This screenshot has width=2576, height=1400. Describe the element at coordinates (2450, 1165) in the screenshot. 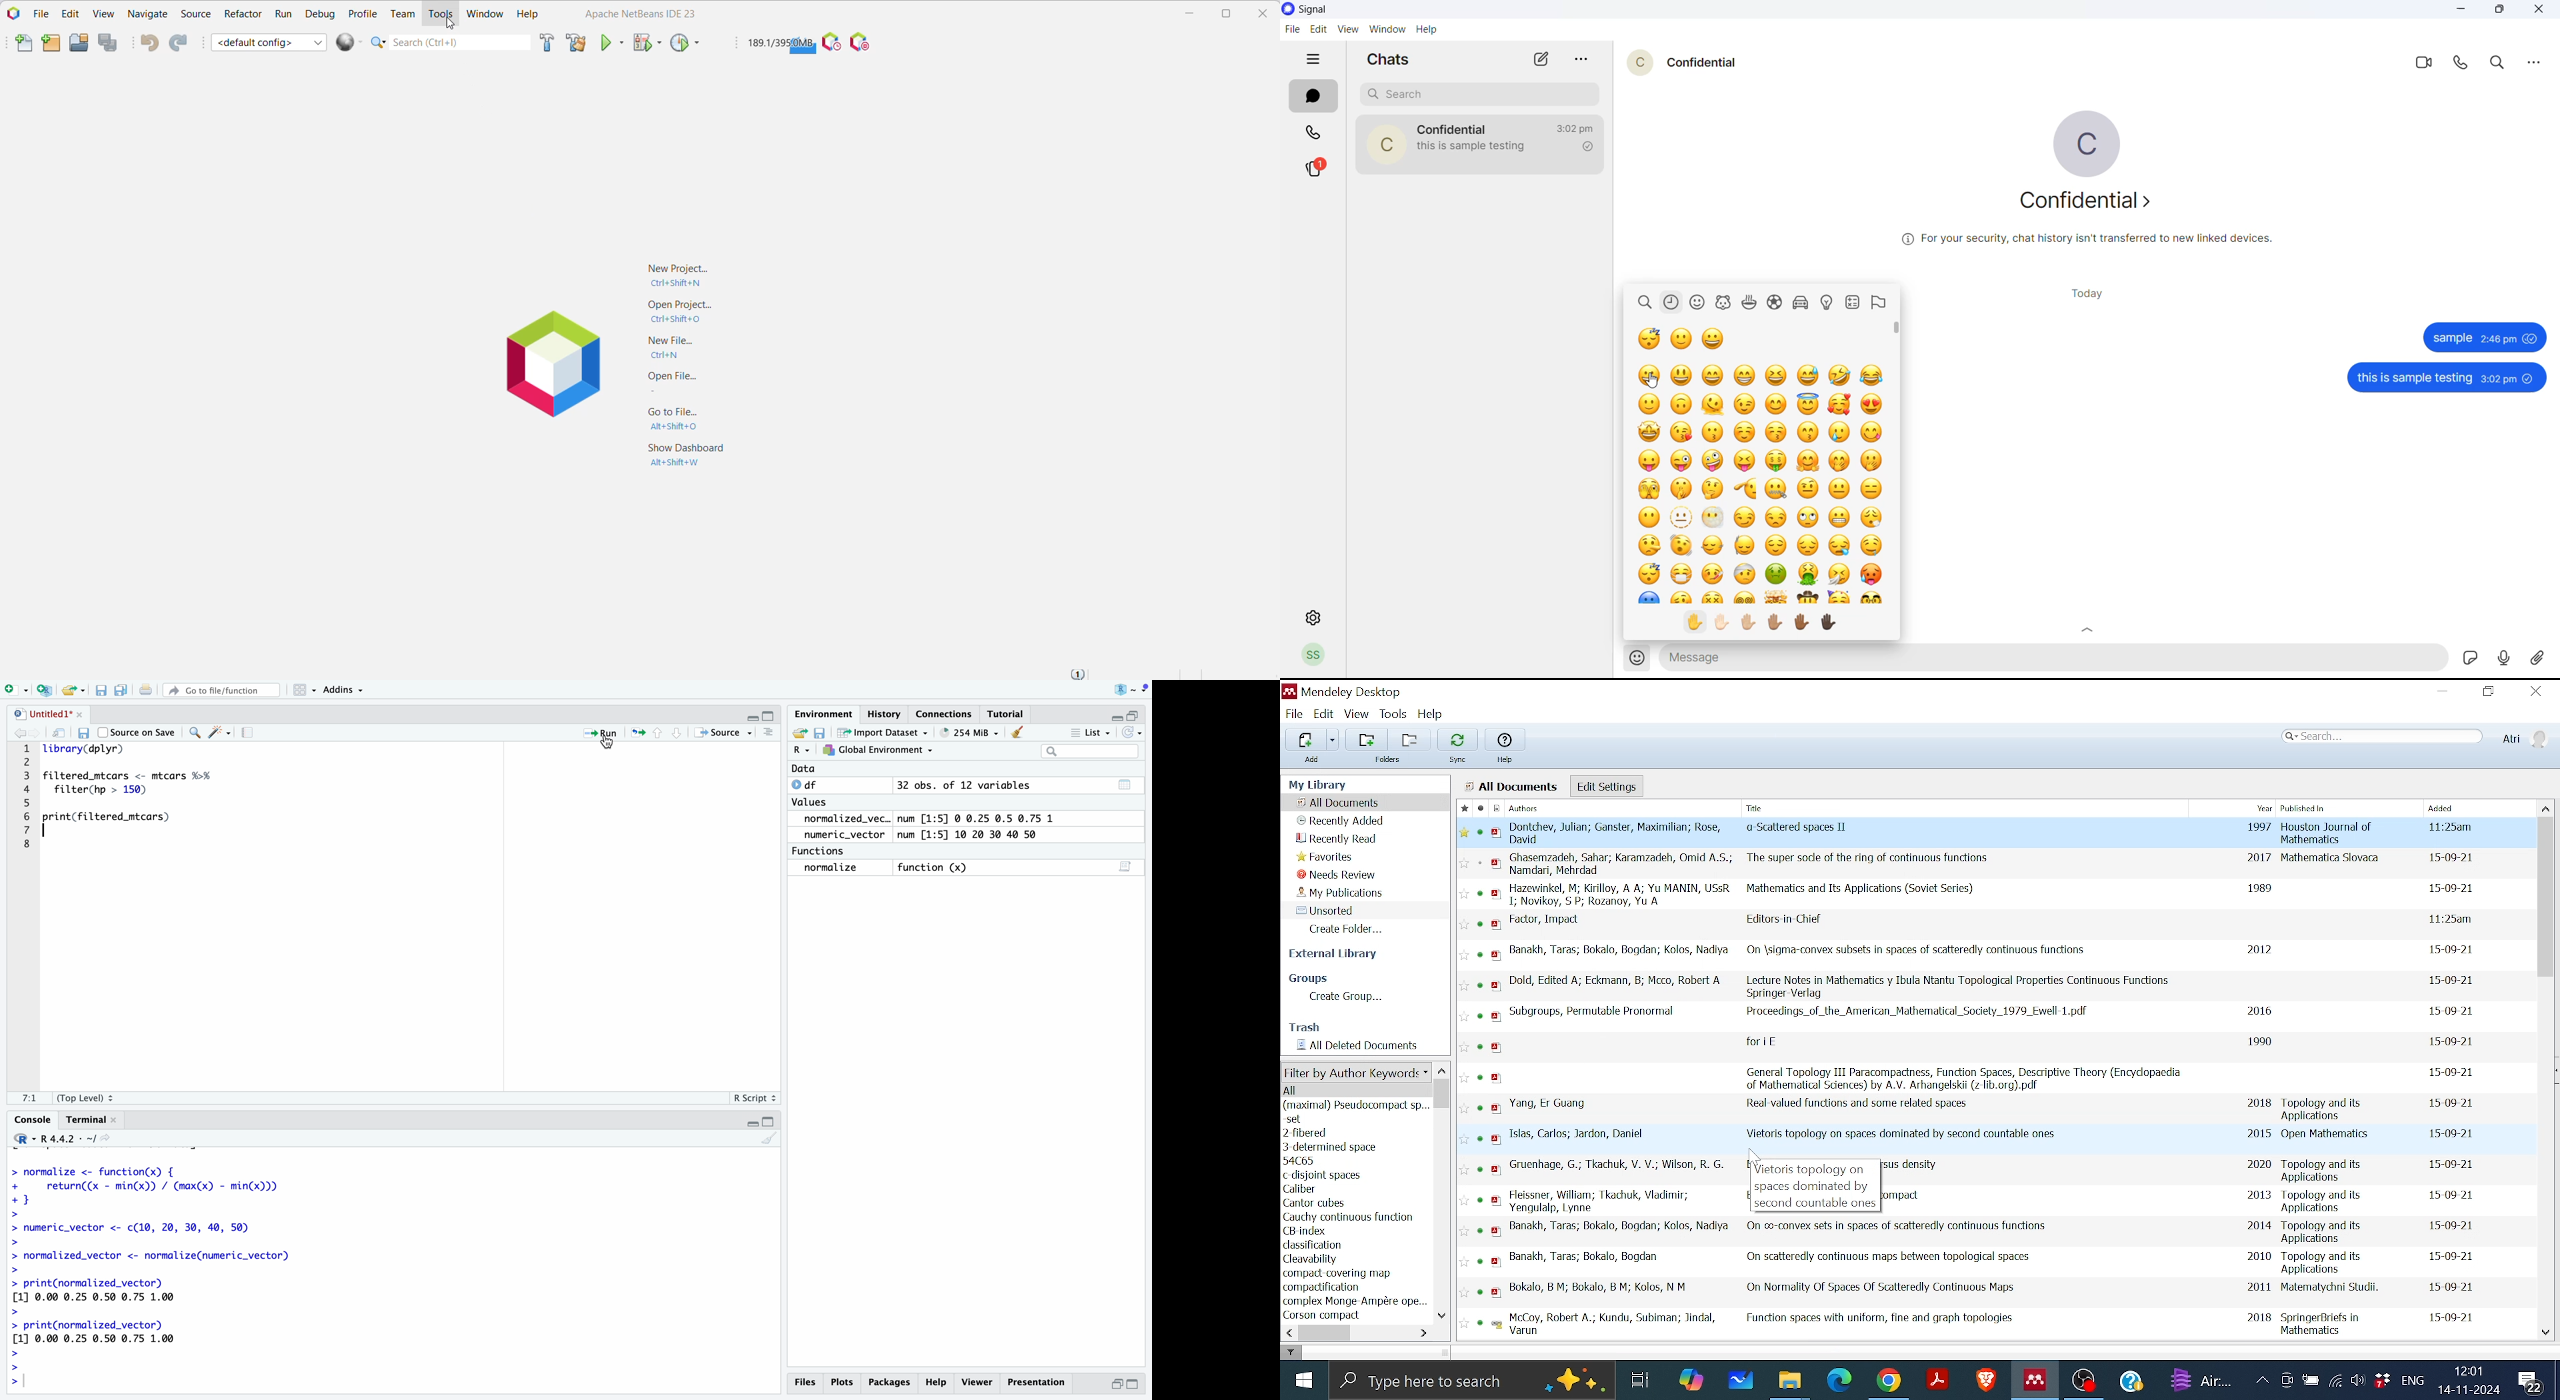

I see `date` at that location.